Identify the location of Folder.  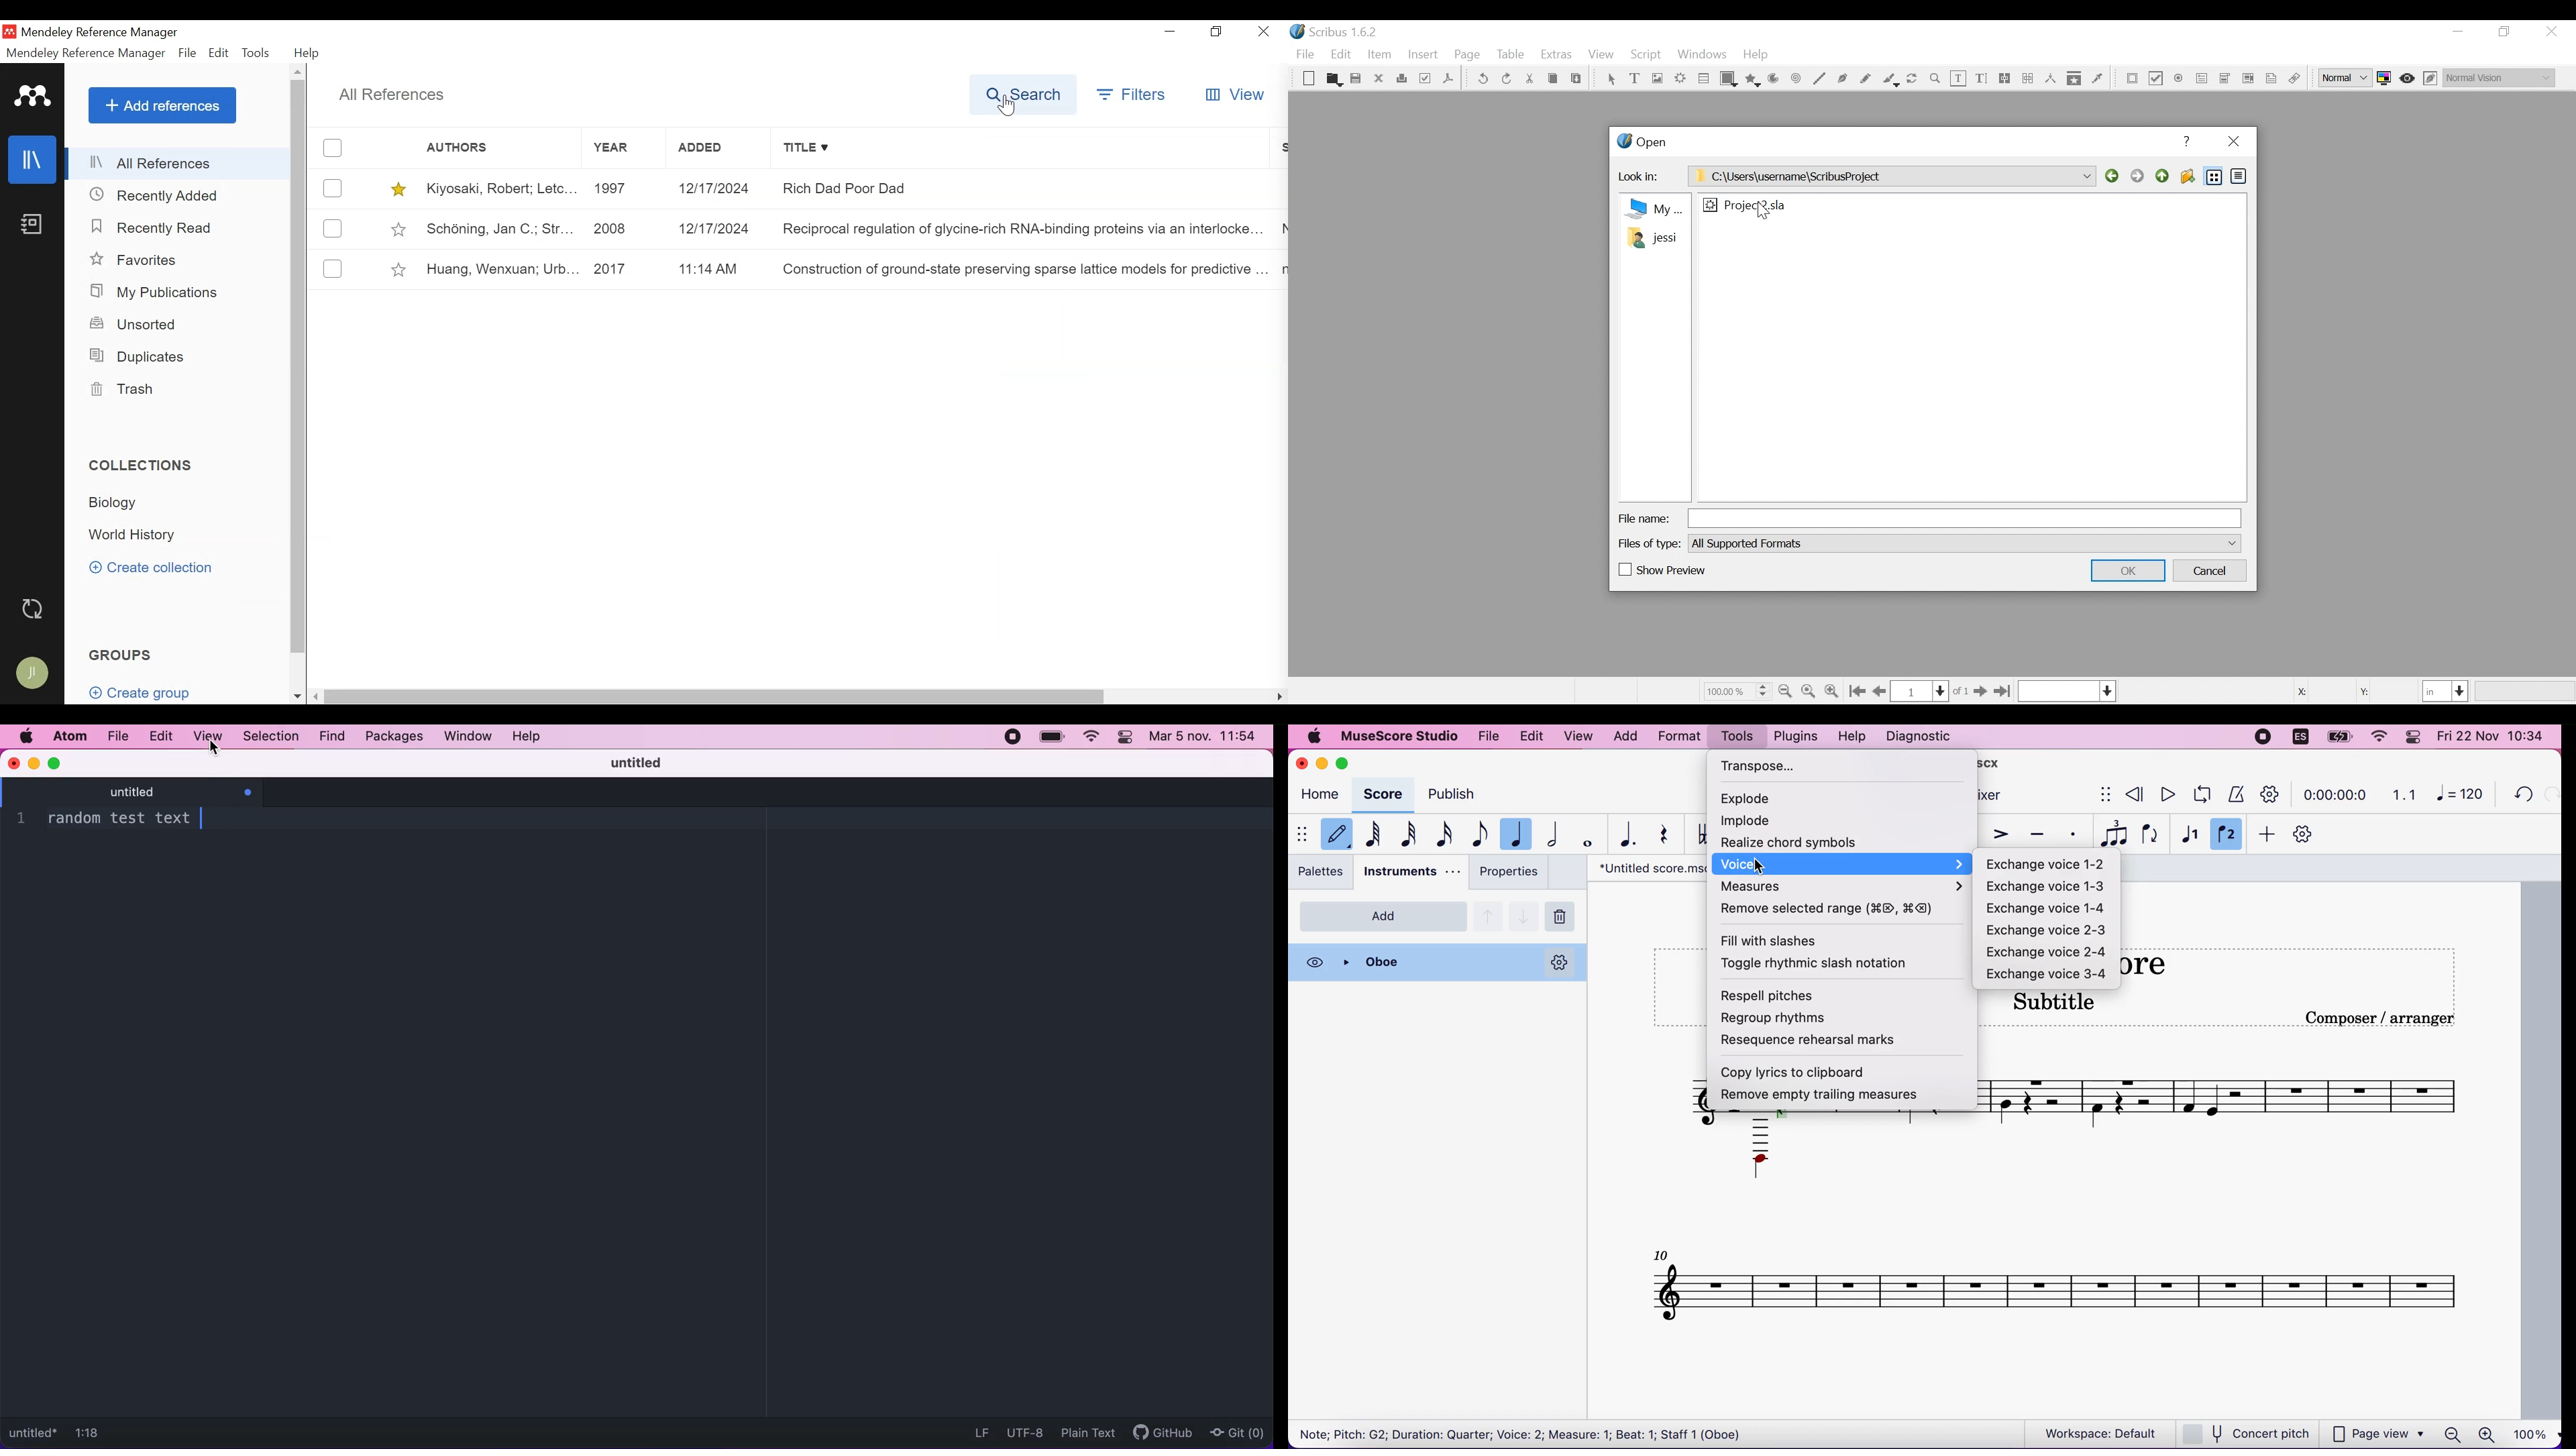
(1652, 237).